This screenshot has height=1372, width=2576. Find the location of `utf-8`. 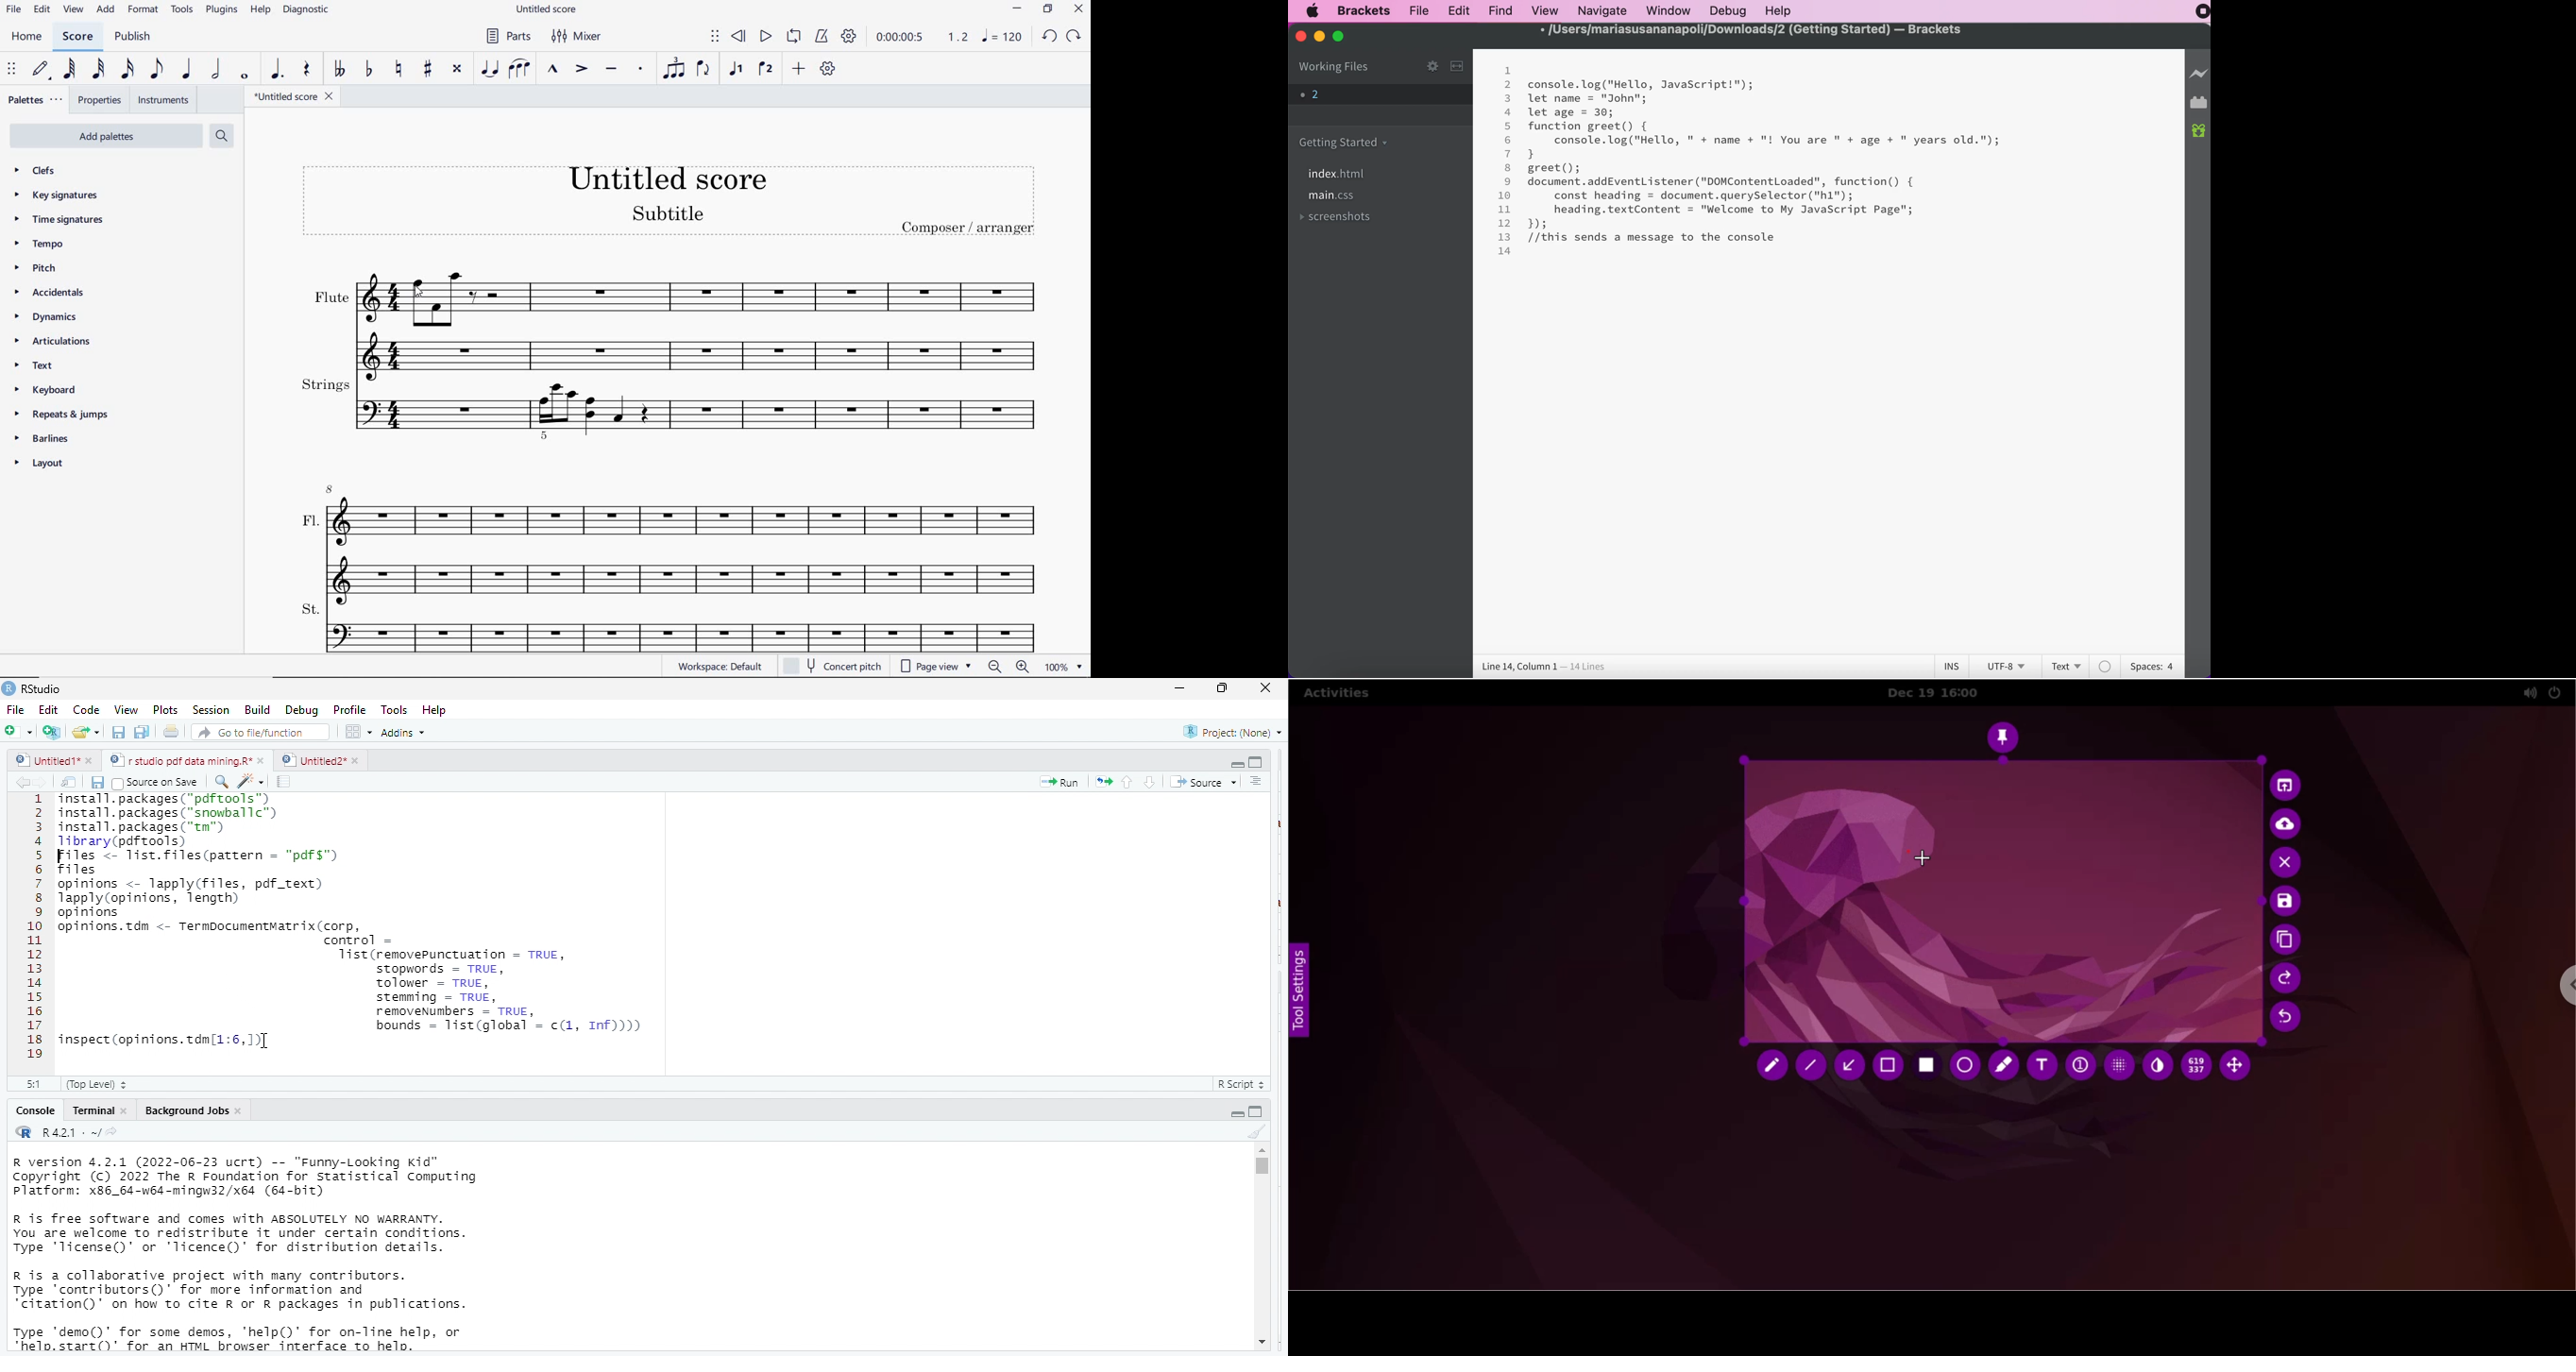

utf-8 is located at coordinates (2005, 665).